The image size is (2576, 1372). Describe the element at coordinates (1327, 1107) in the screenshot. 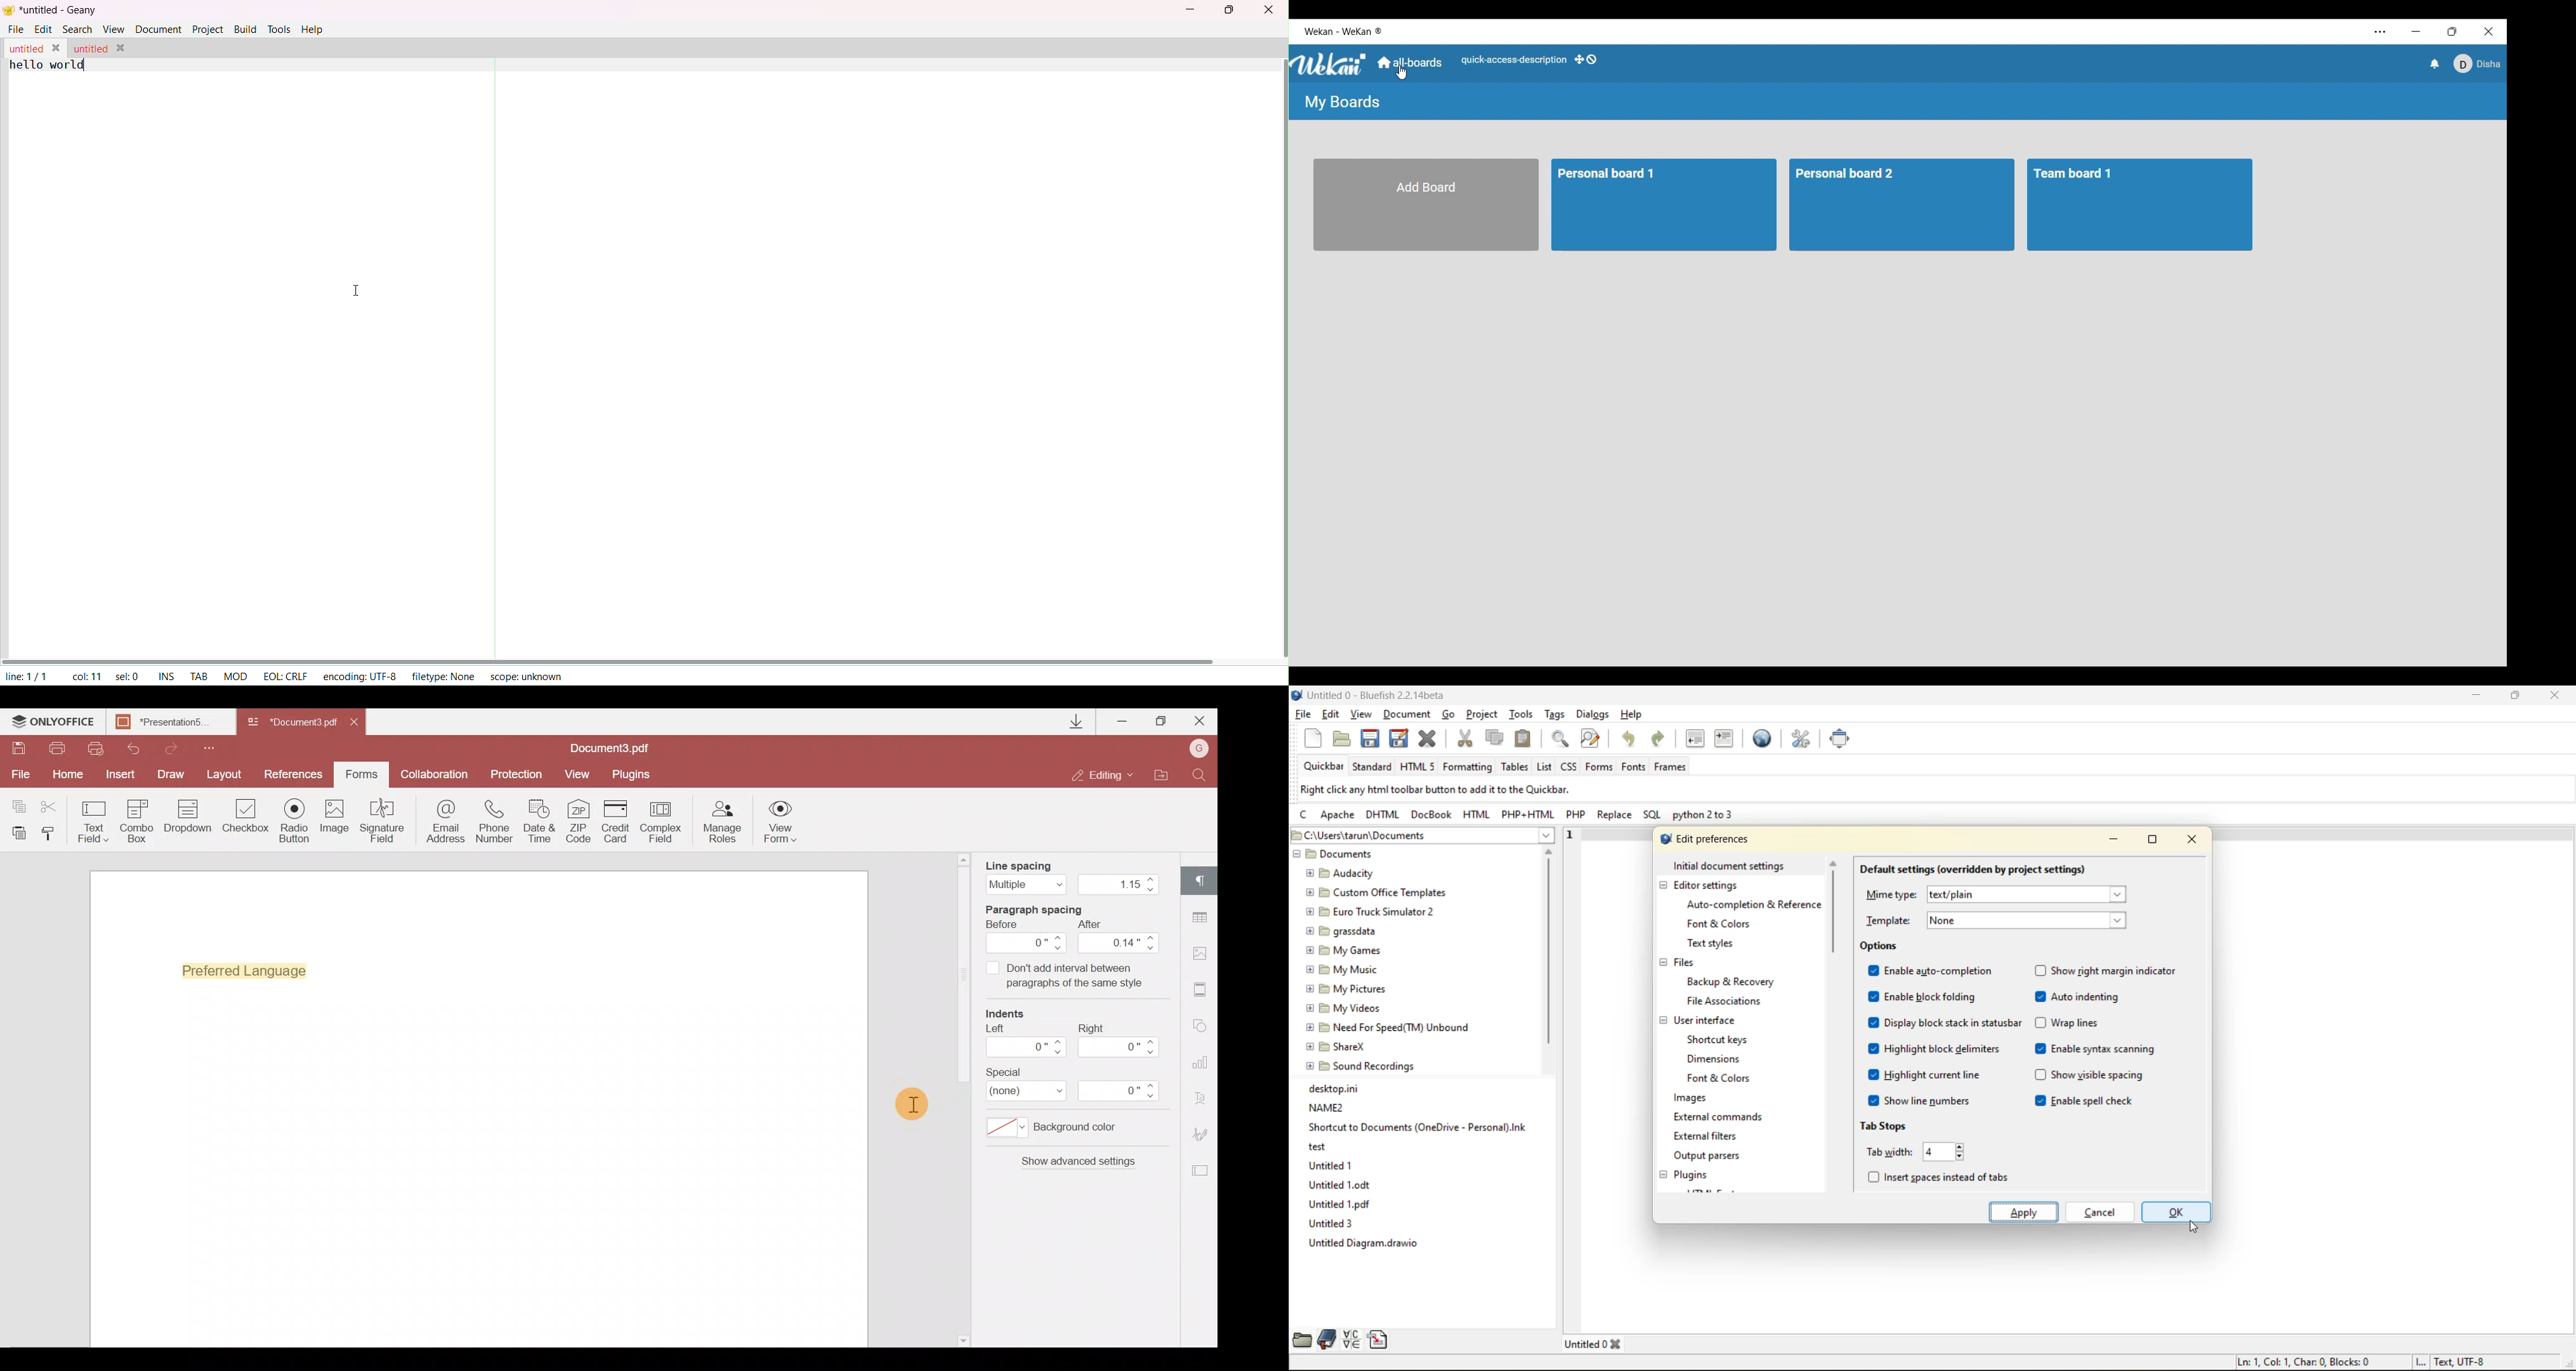

I see `NAME2` at that location.